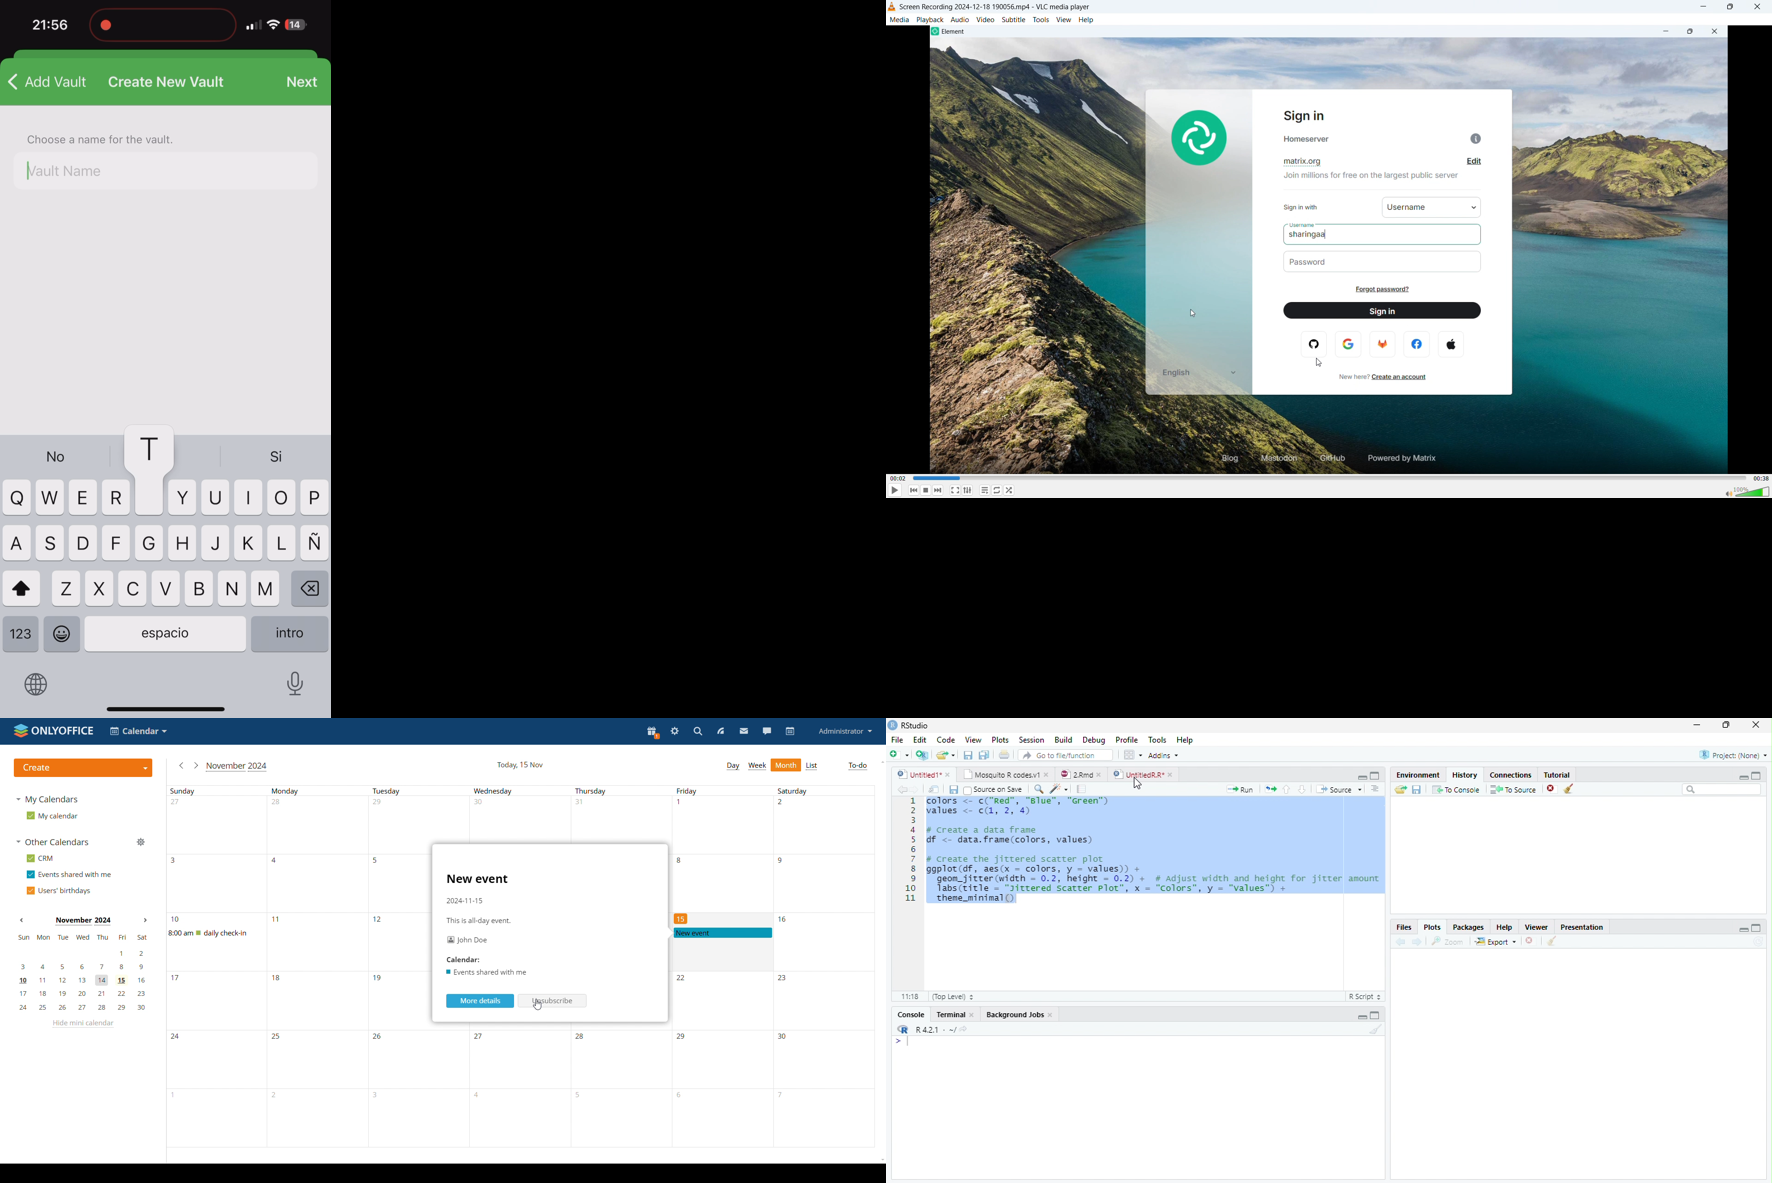 The height and width of the screenshot is (1204, 1792). Describe the element at coordinates (1537, 928) in the screenshot. I see `Viewer` at that location.